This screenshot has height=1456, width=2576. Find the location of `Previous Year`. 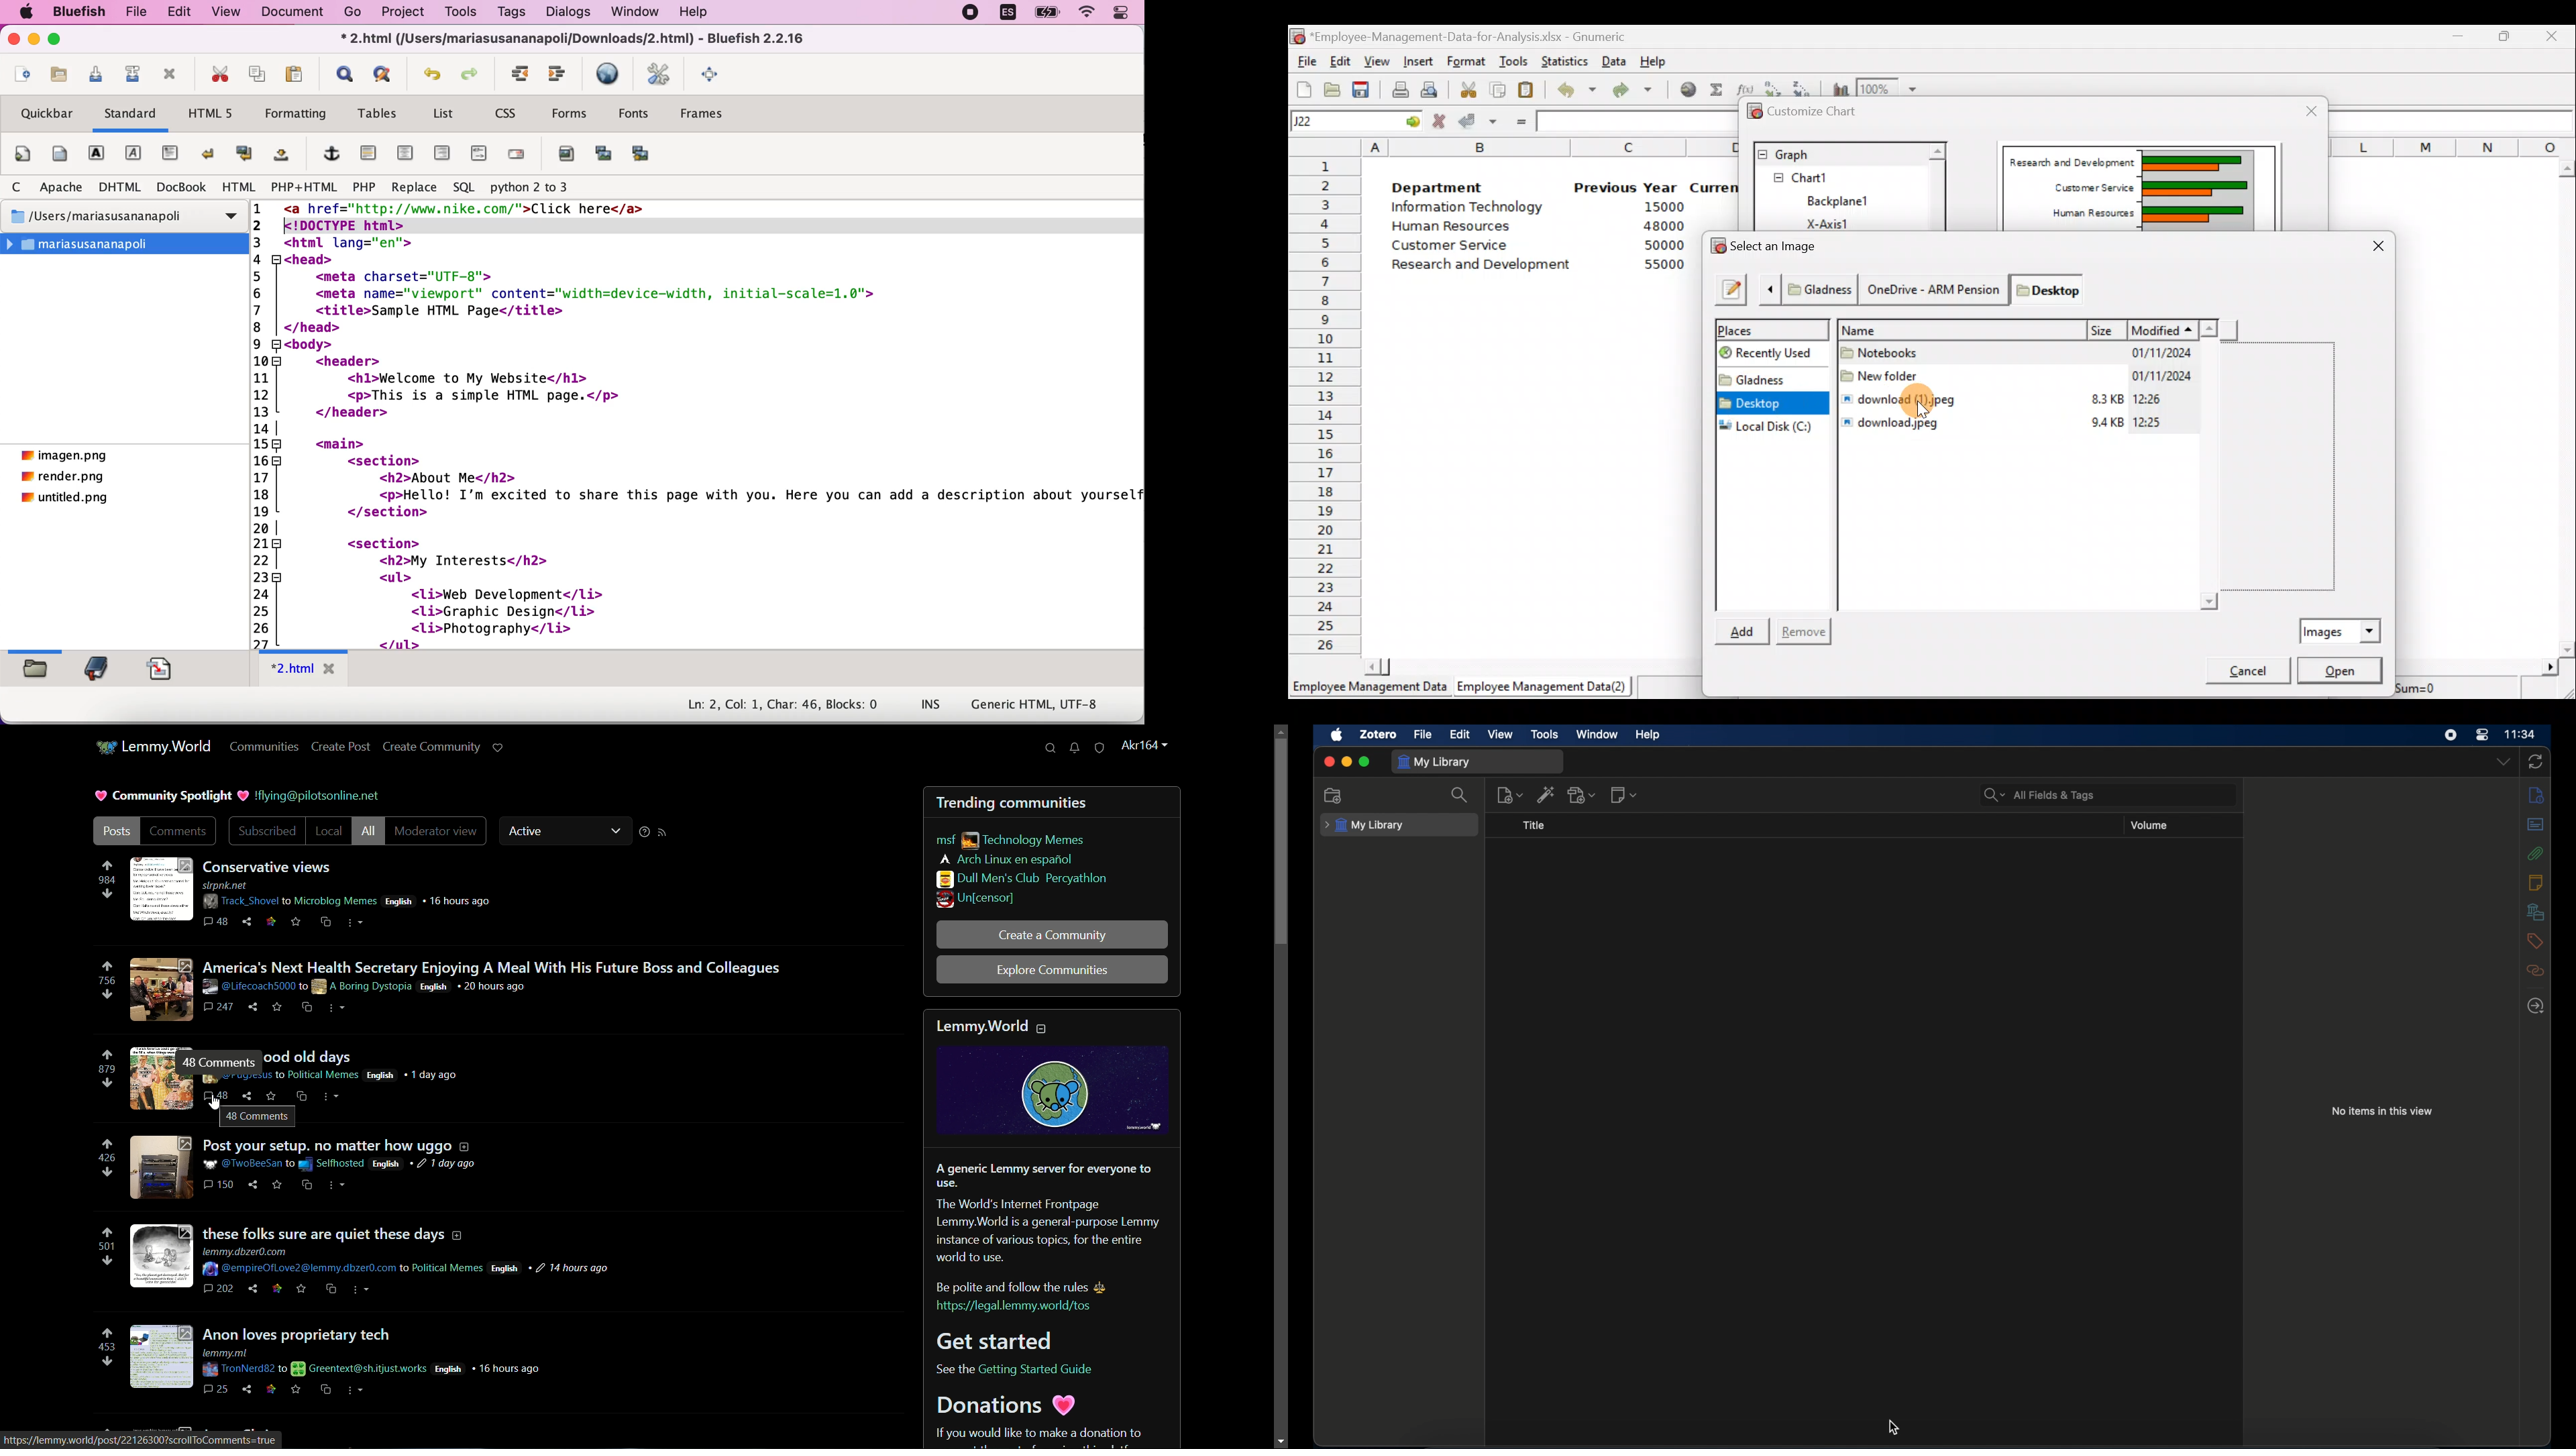

Previous Year is located at coordinates (1627, 186).